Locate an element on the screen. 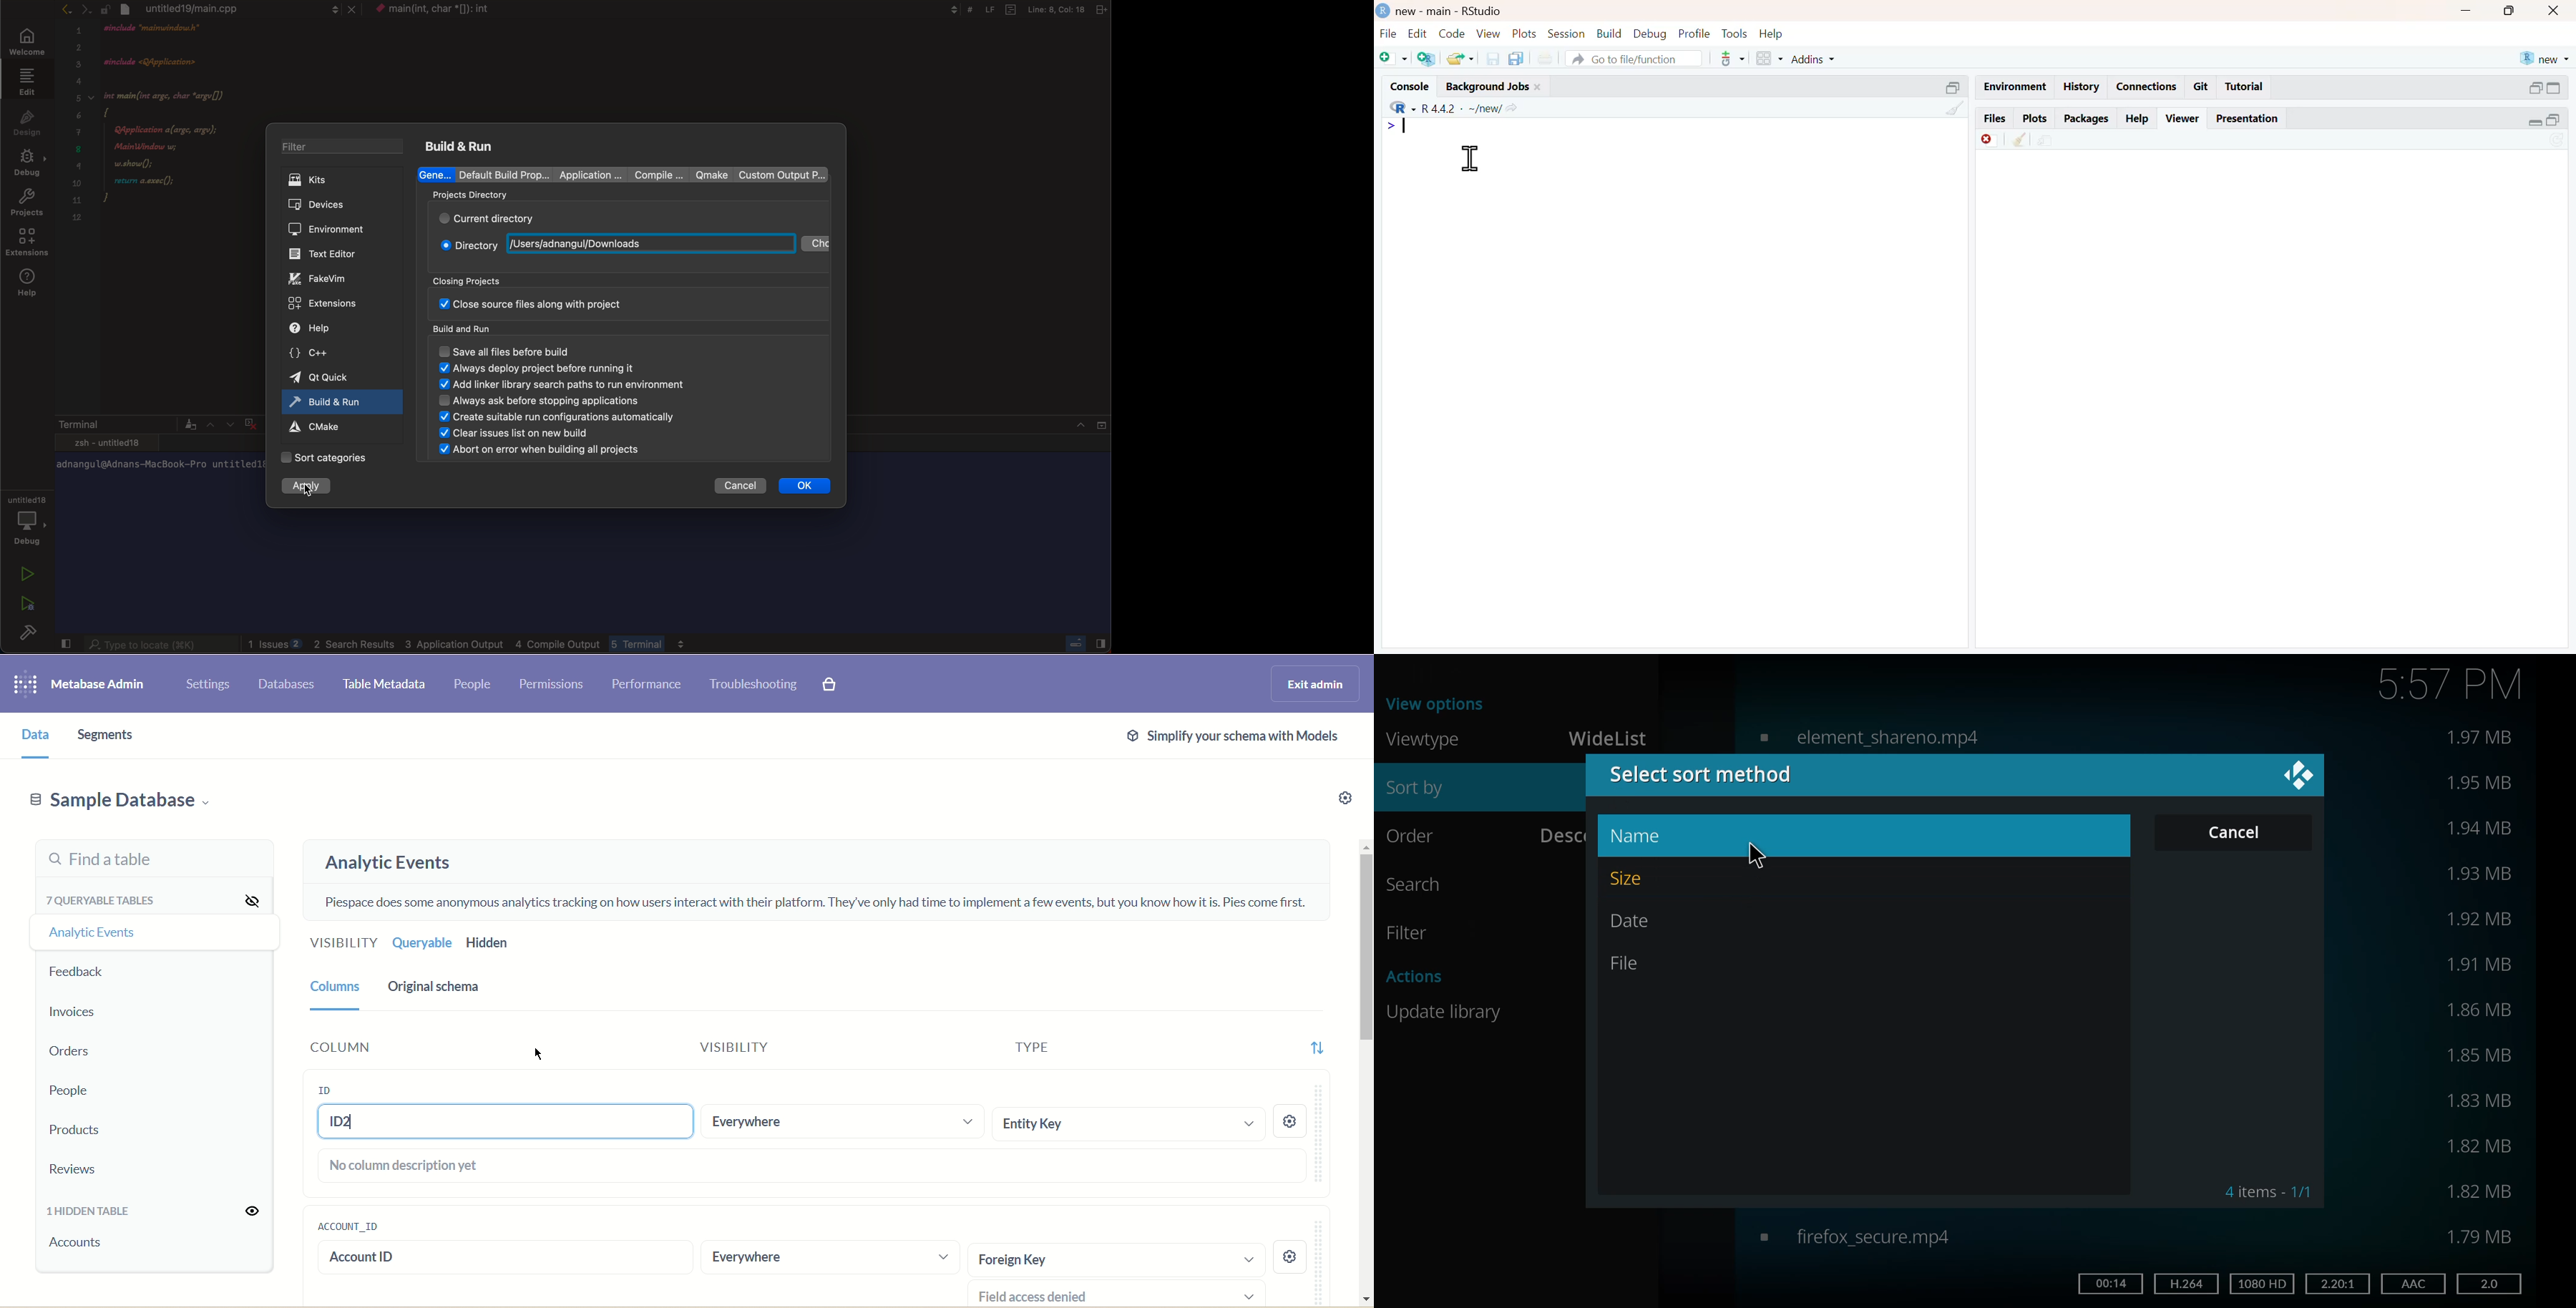  expand/collapse is located at coordinates (2535, 123).